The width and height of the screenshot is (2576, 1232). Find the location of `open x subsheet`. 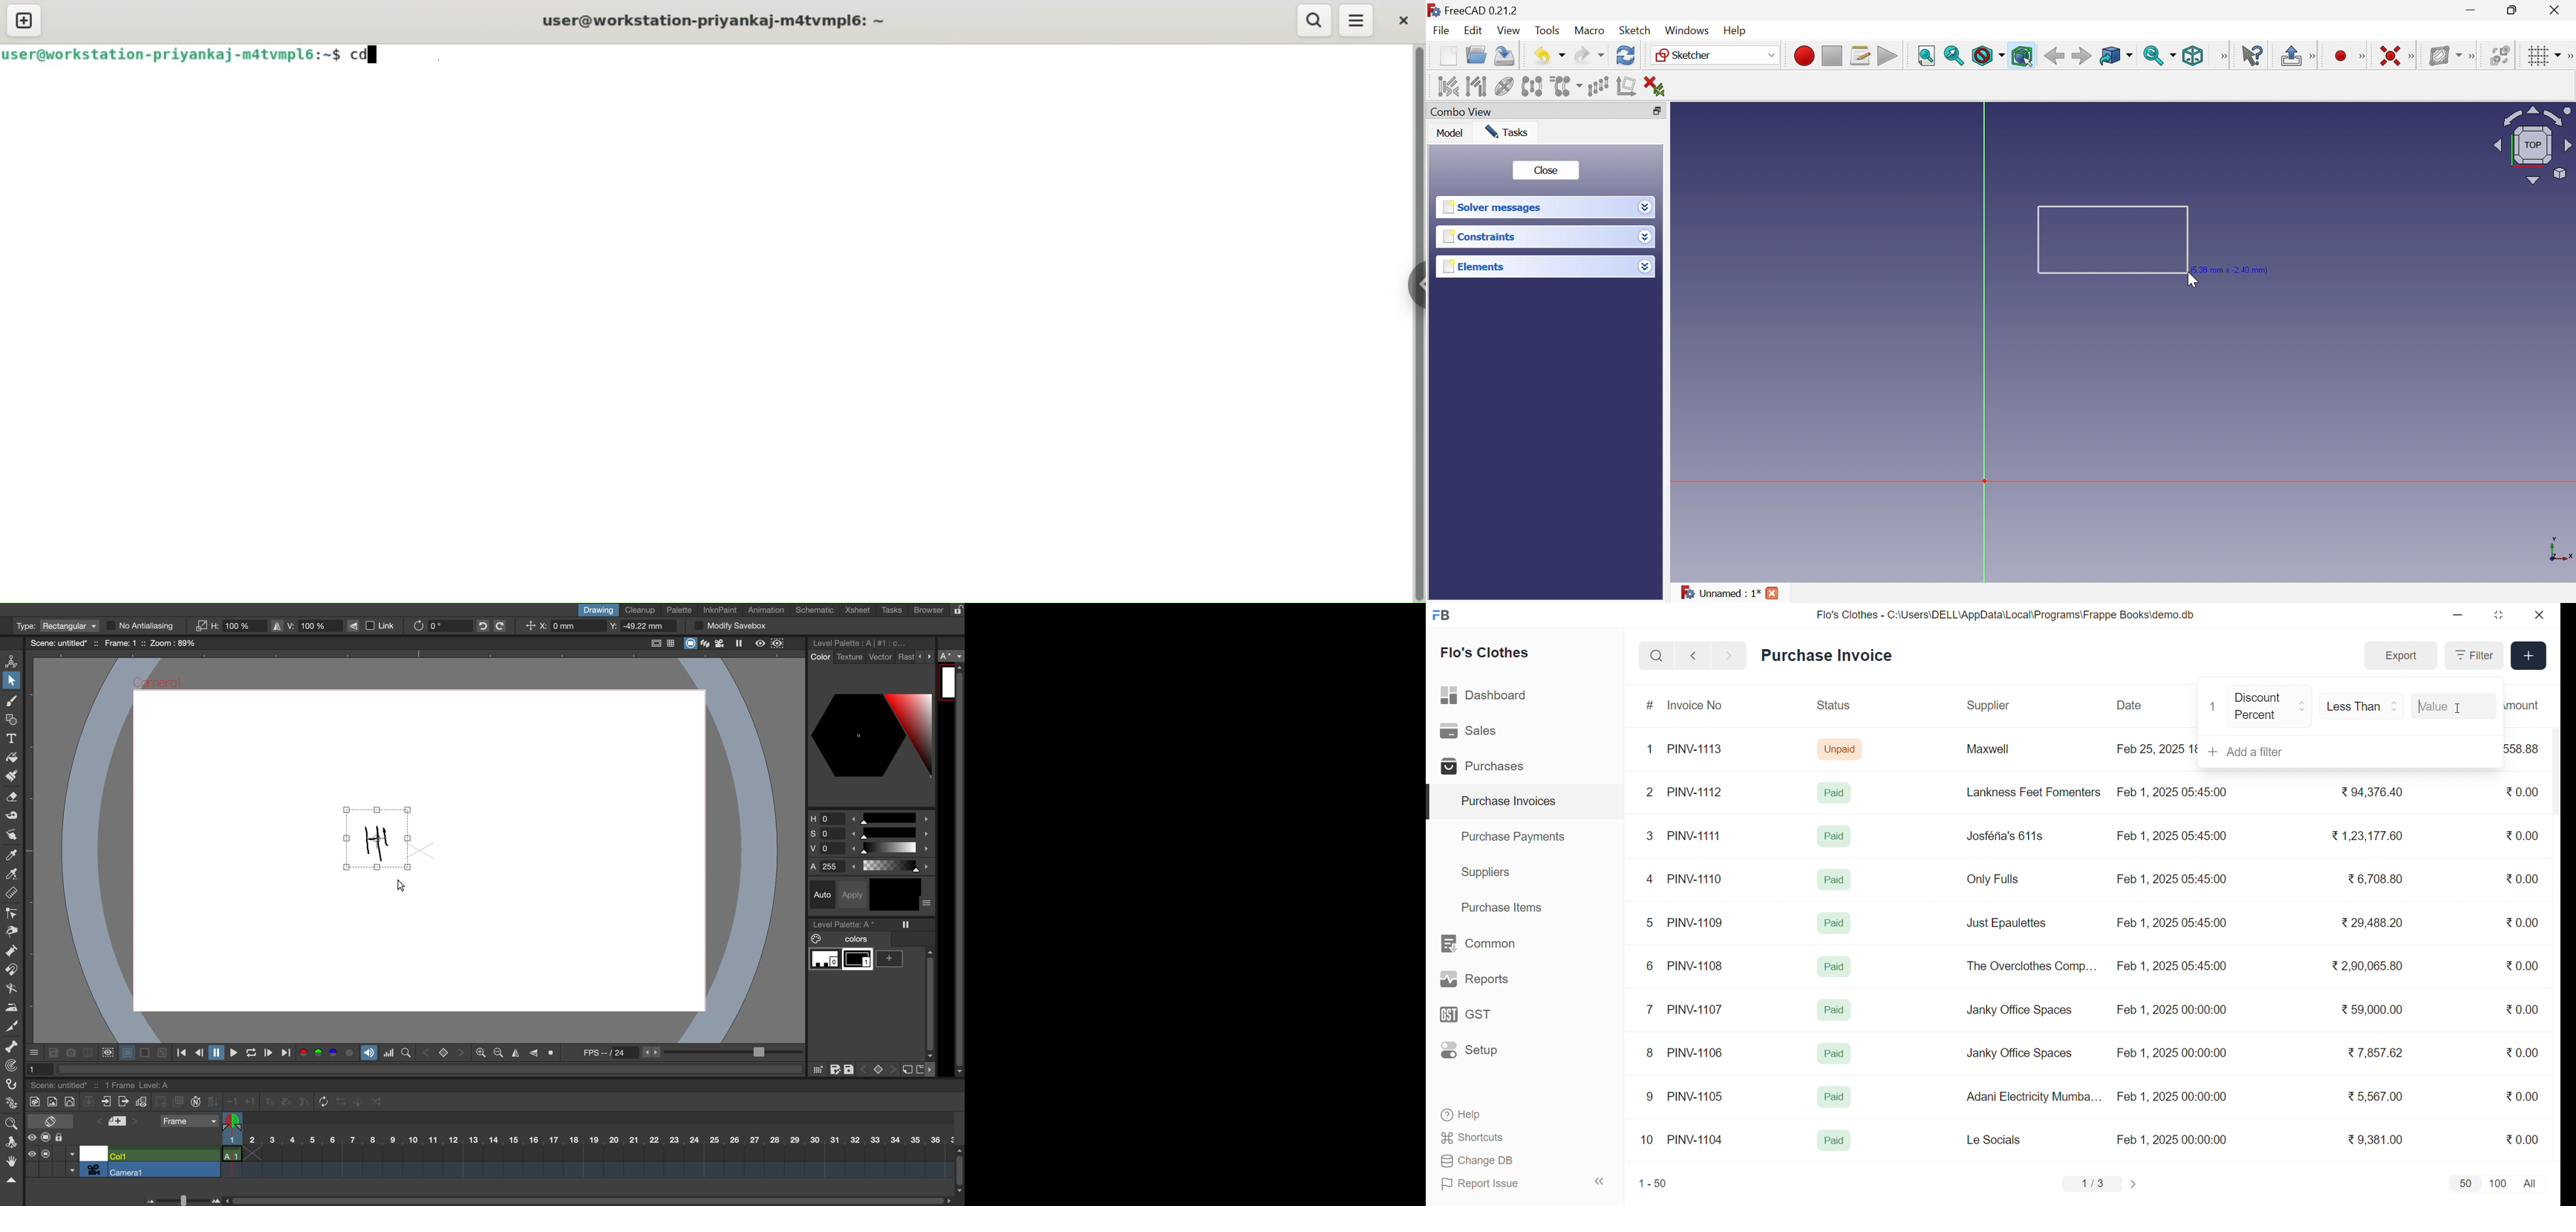

open x subsheet is located at coordinates (122, 1101).